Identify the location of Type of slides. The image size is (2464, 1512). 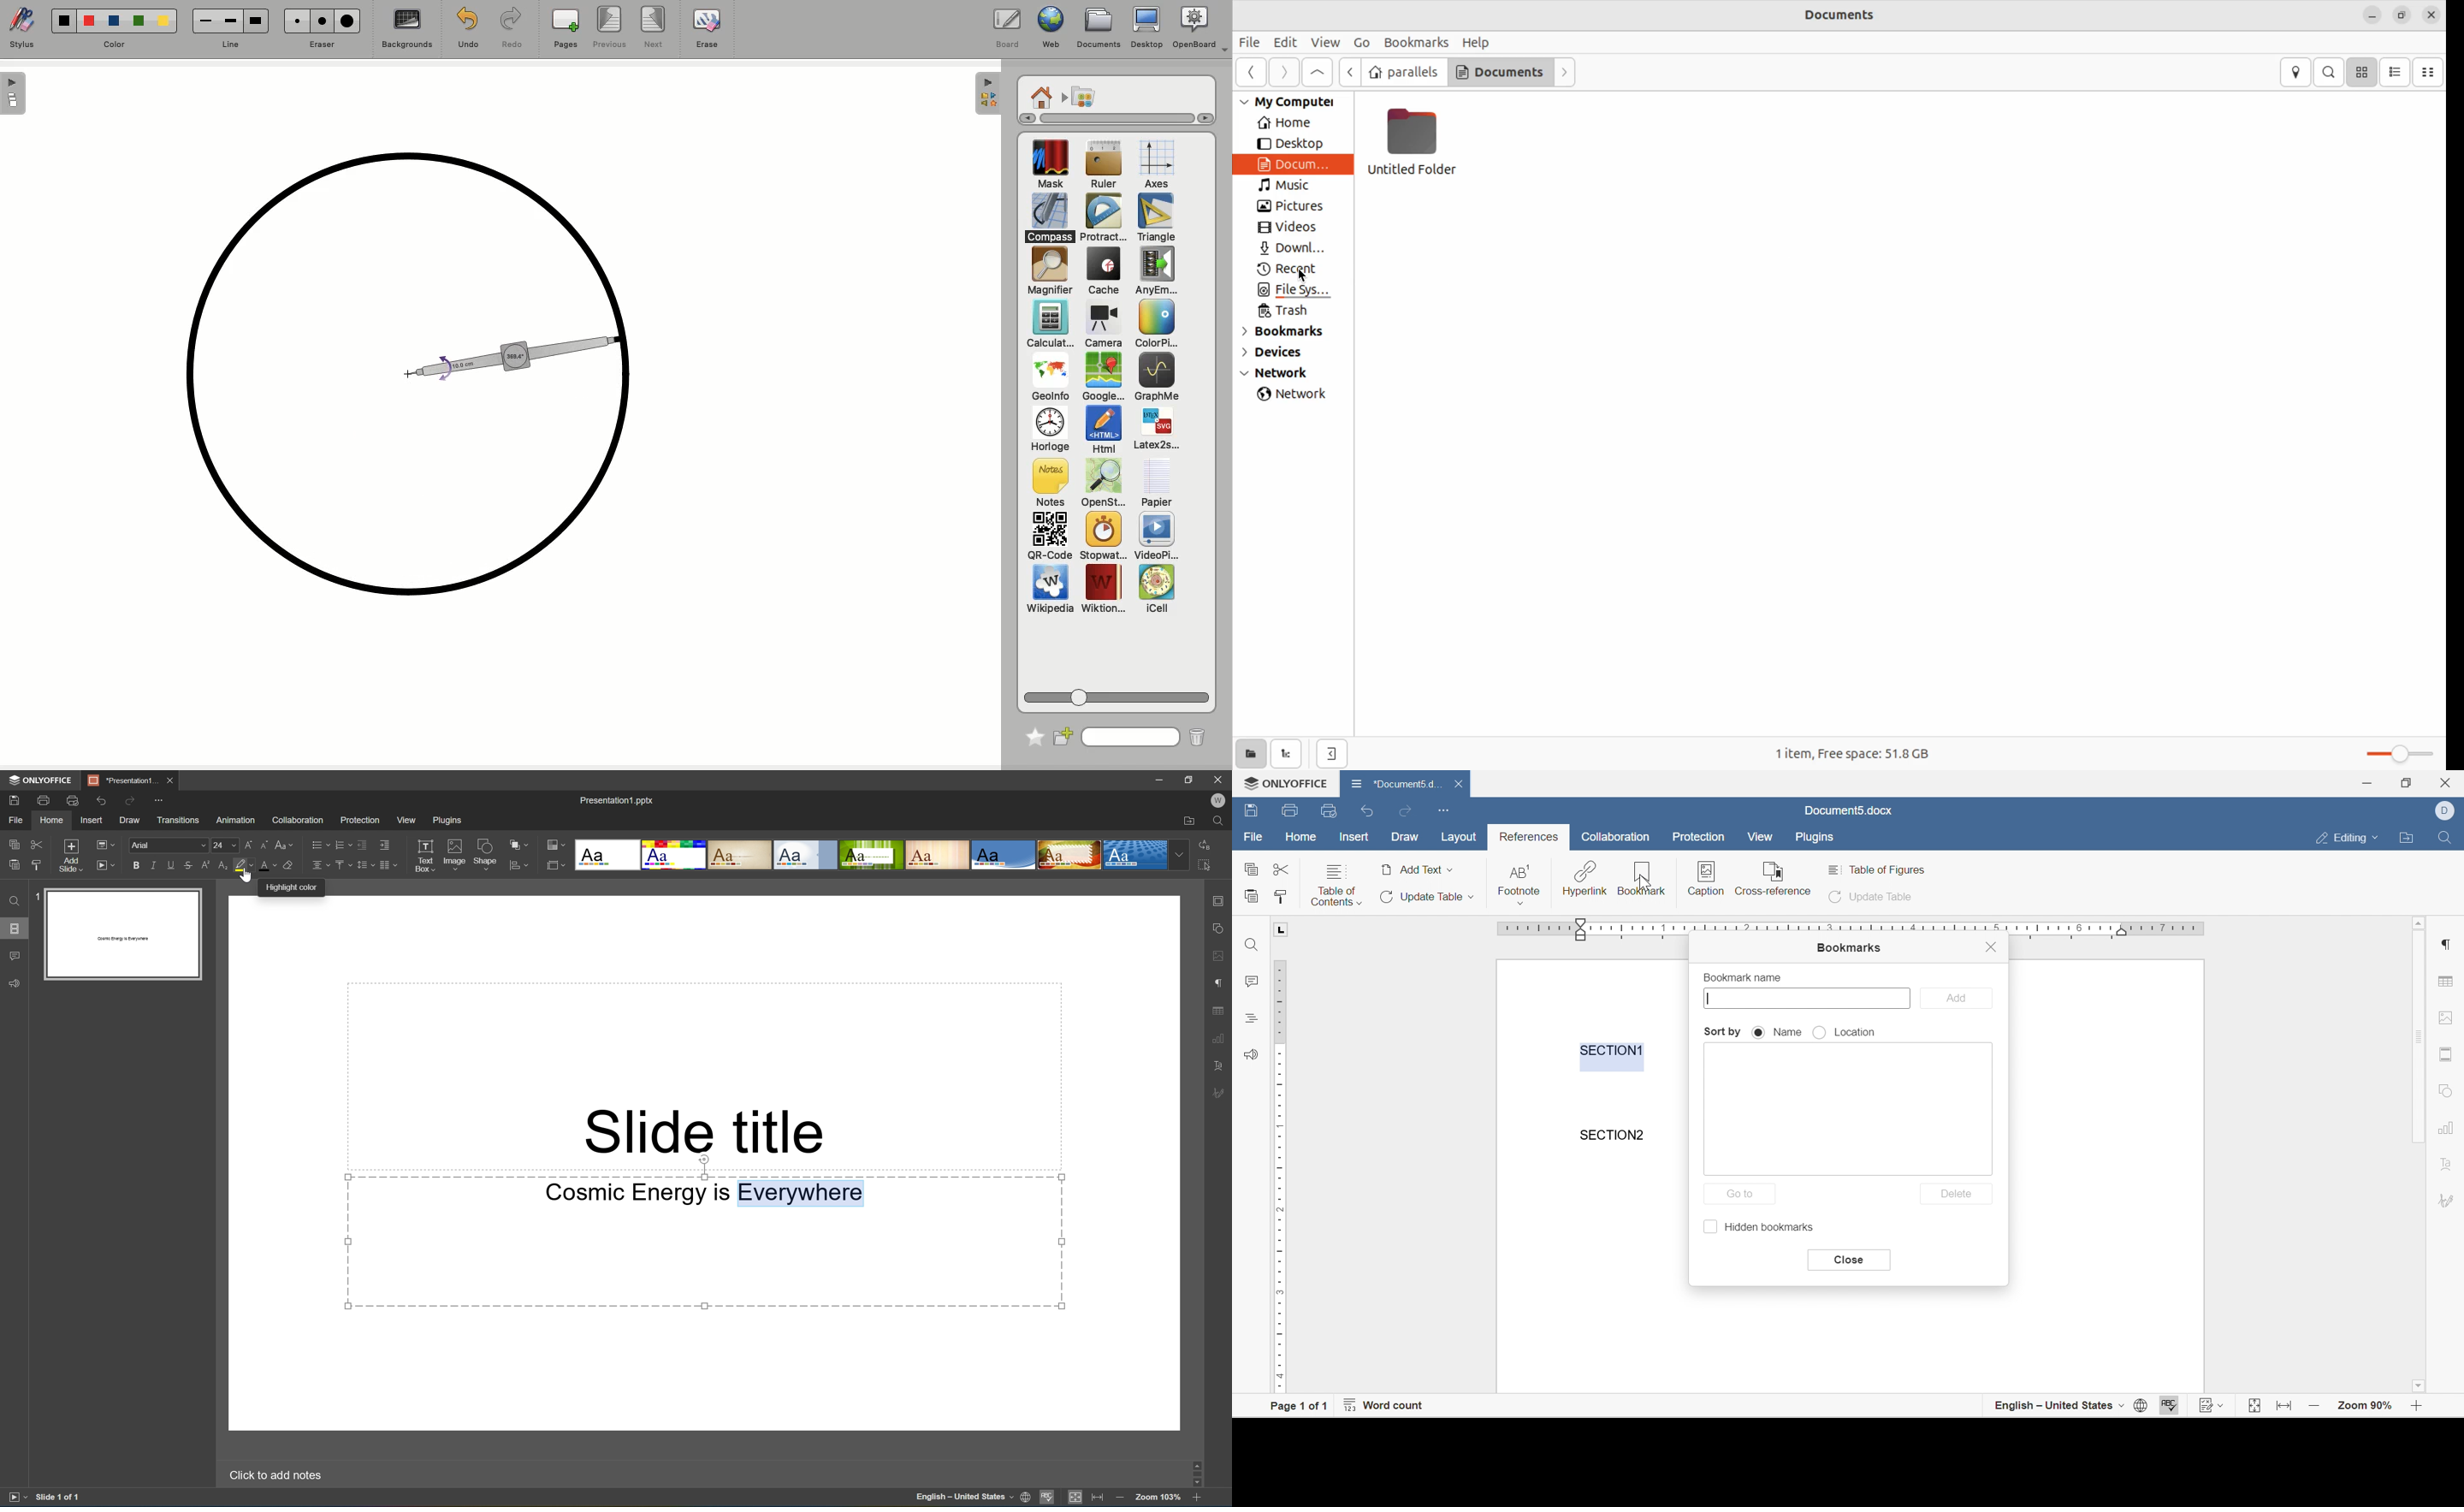
(881, 854).